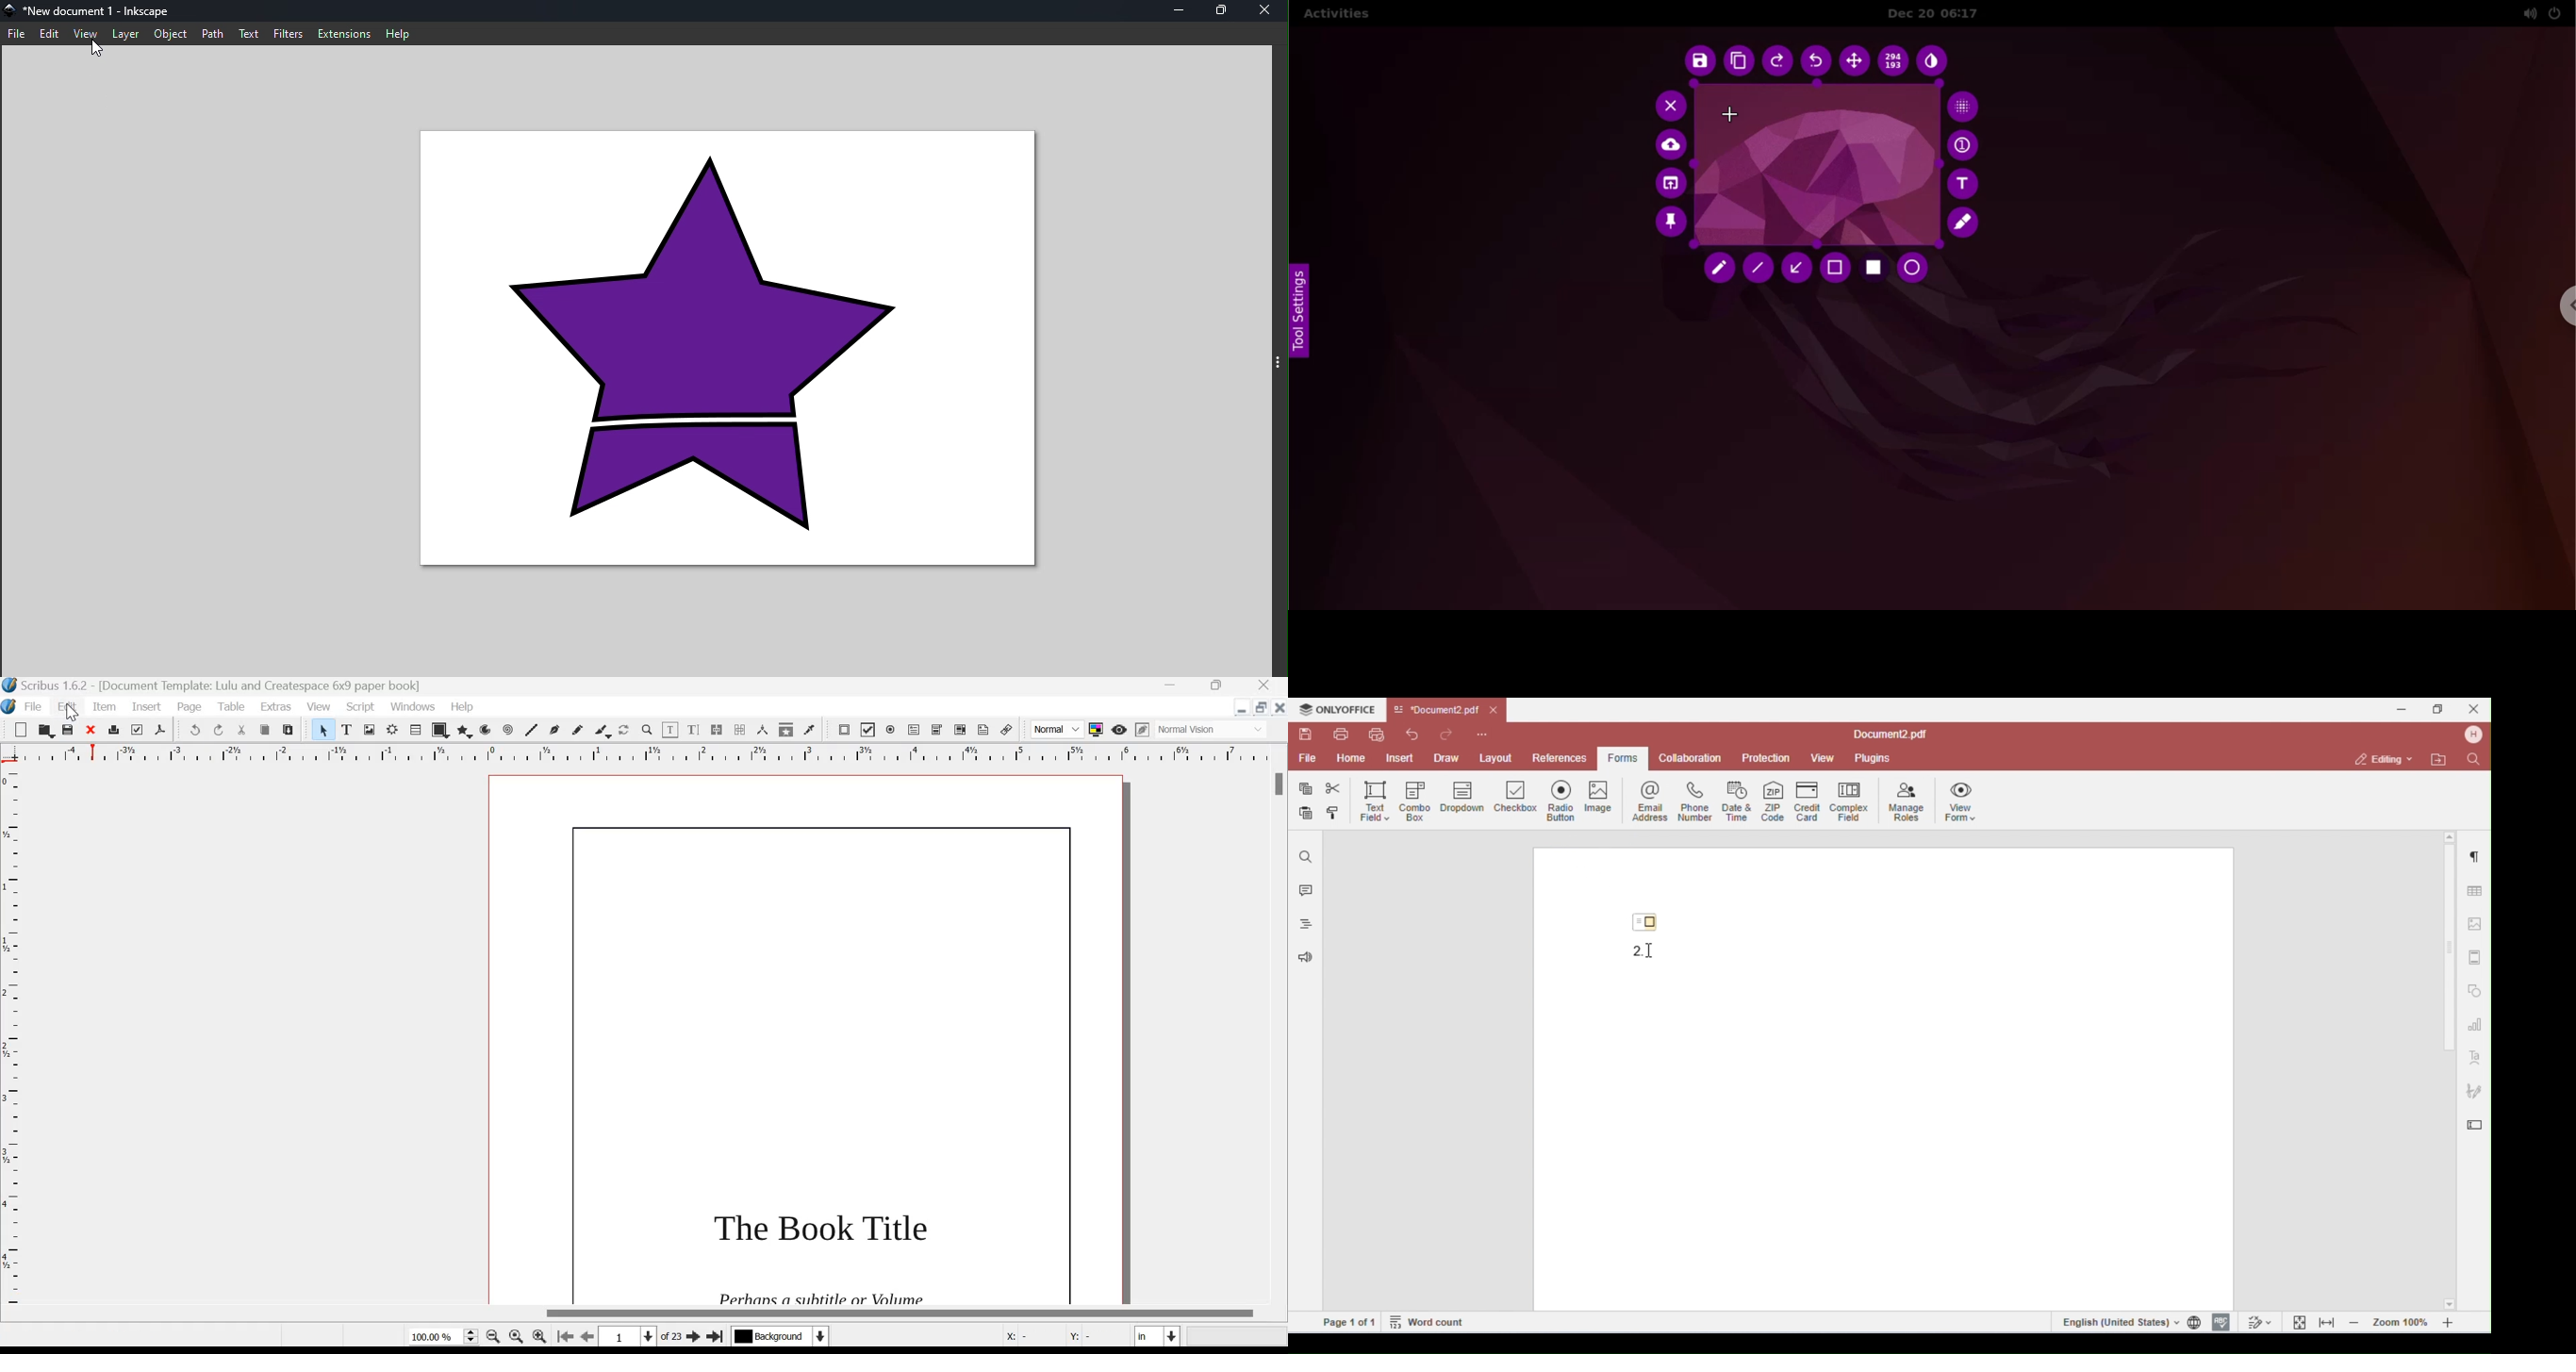 The height and width of the screenshot is (1372, 2576). I want to click on Y:, so click(1078, 1335).